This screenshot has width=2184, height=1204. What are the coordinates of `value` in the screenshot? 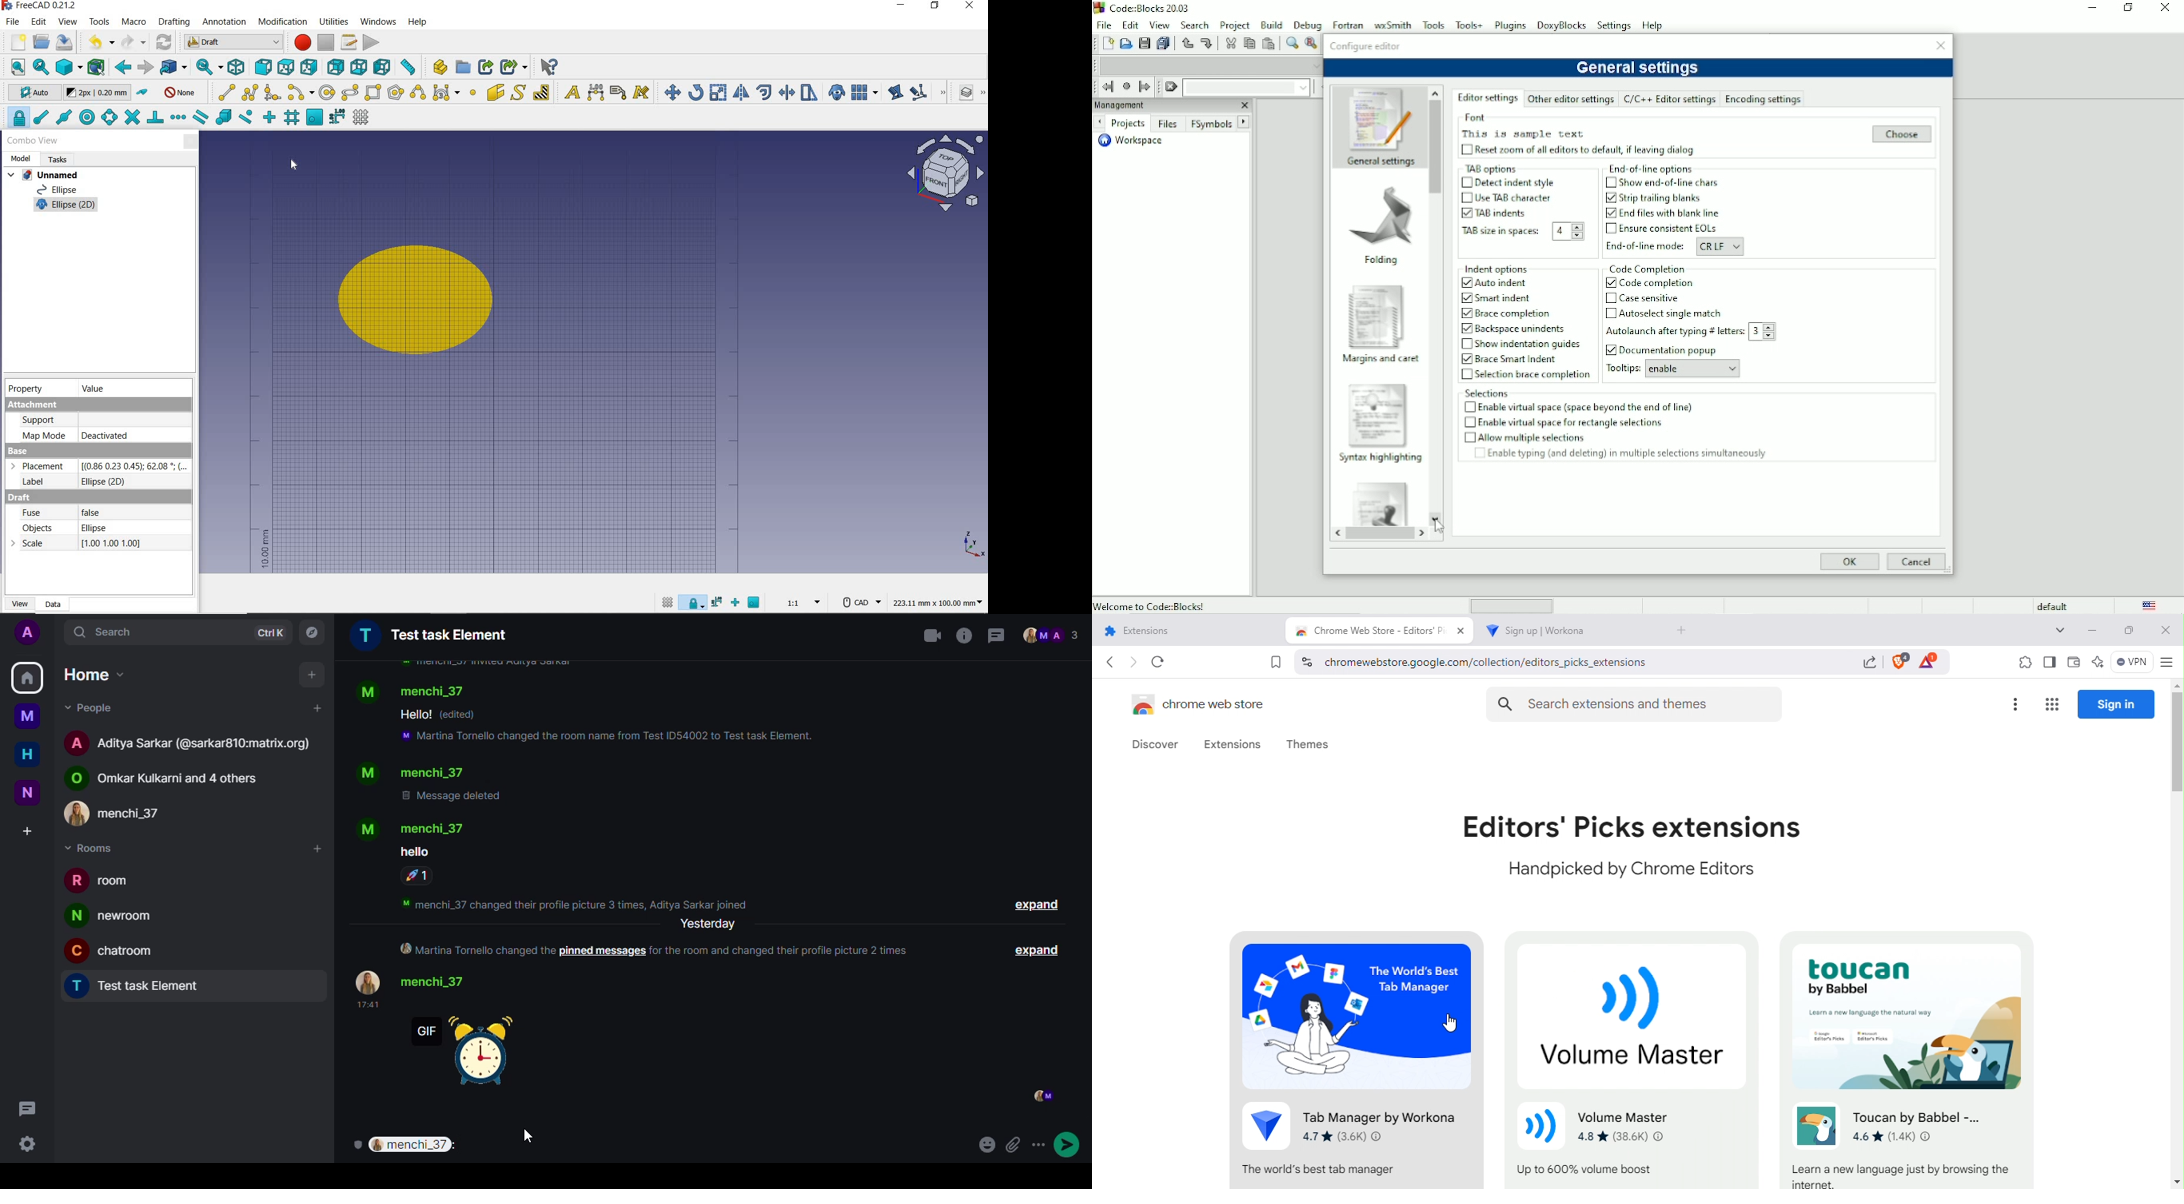 It's located at (96, 388).